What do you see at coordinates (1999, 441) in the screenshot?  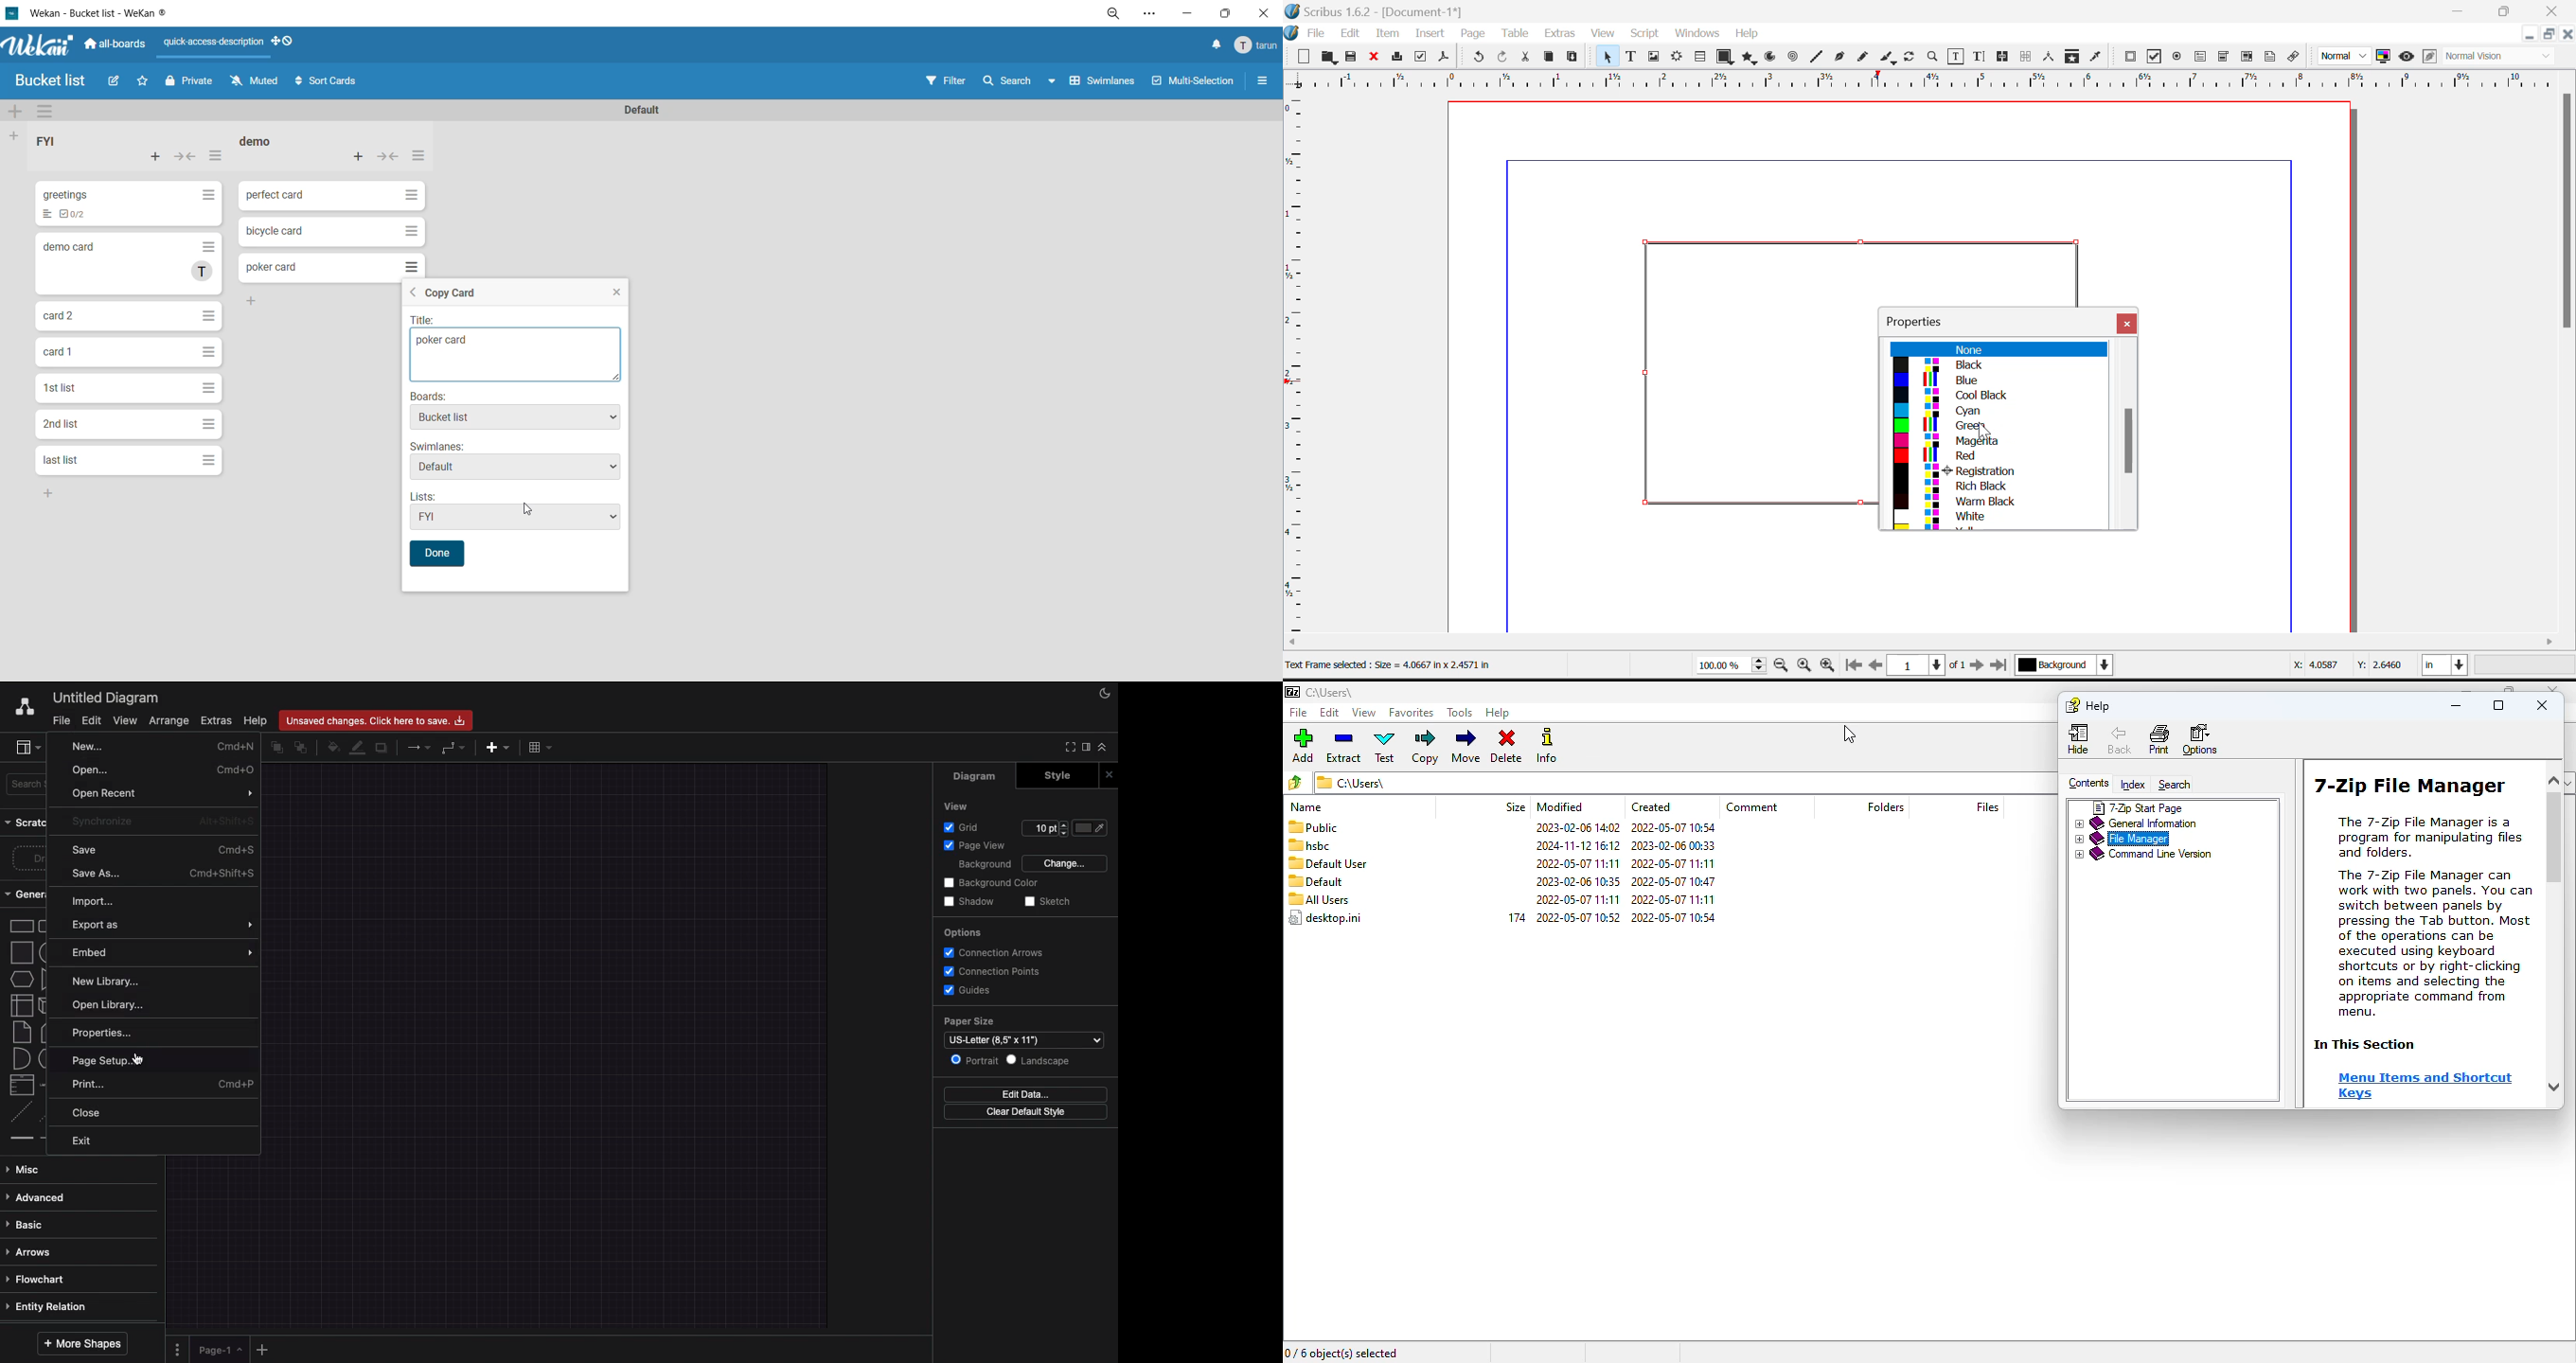 I see `Magenta` at bounding box center [1999, 441].